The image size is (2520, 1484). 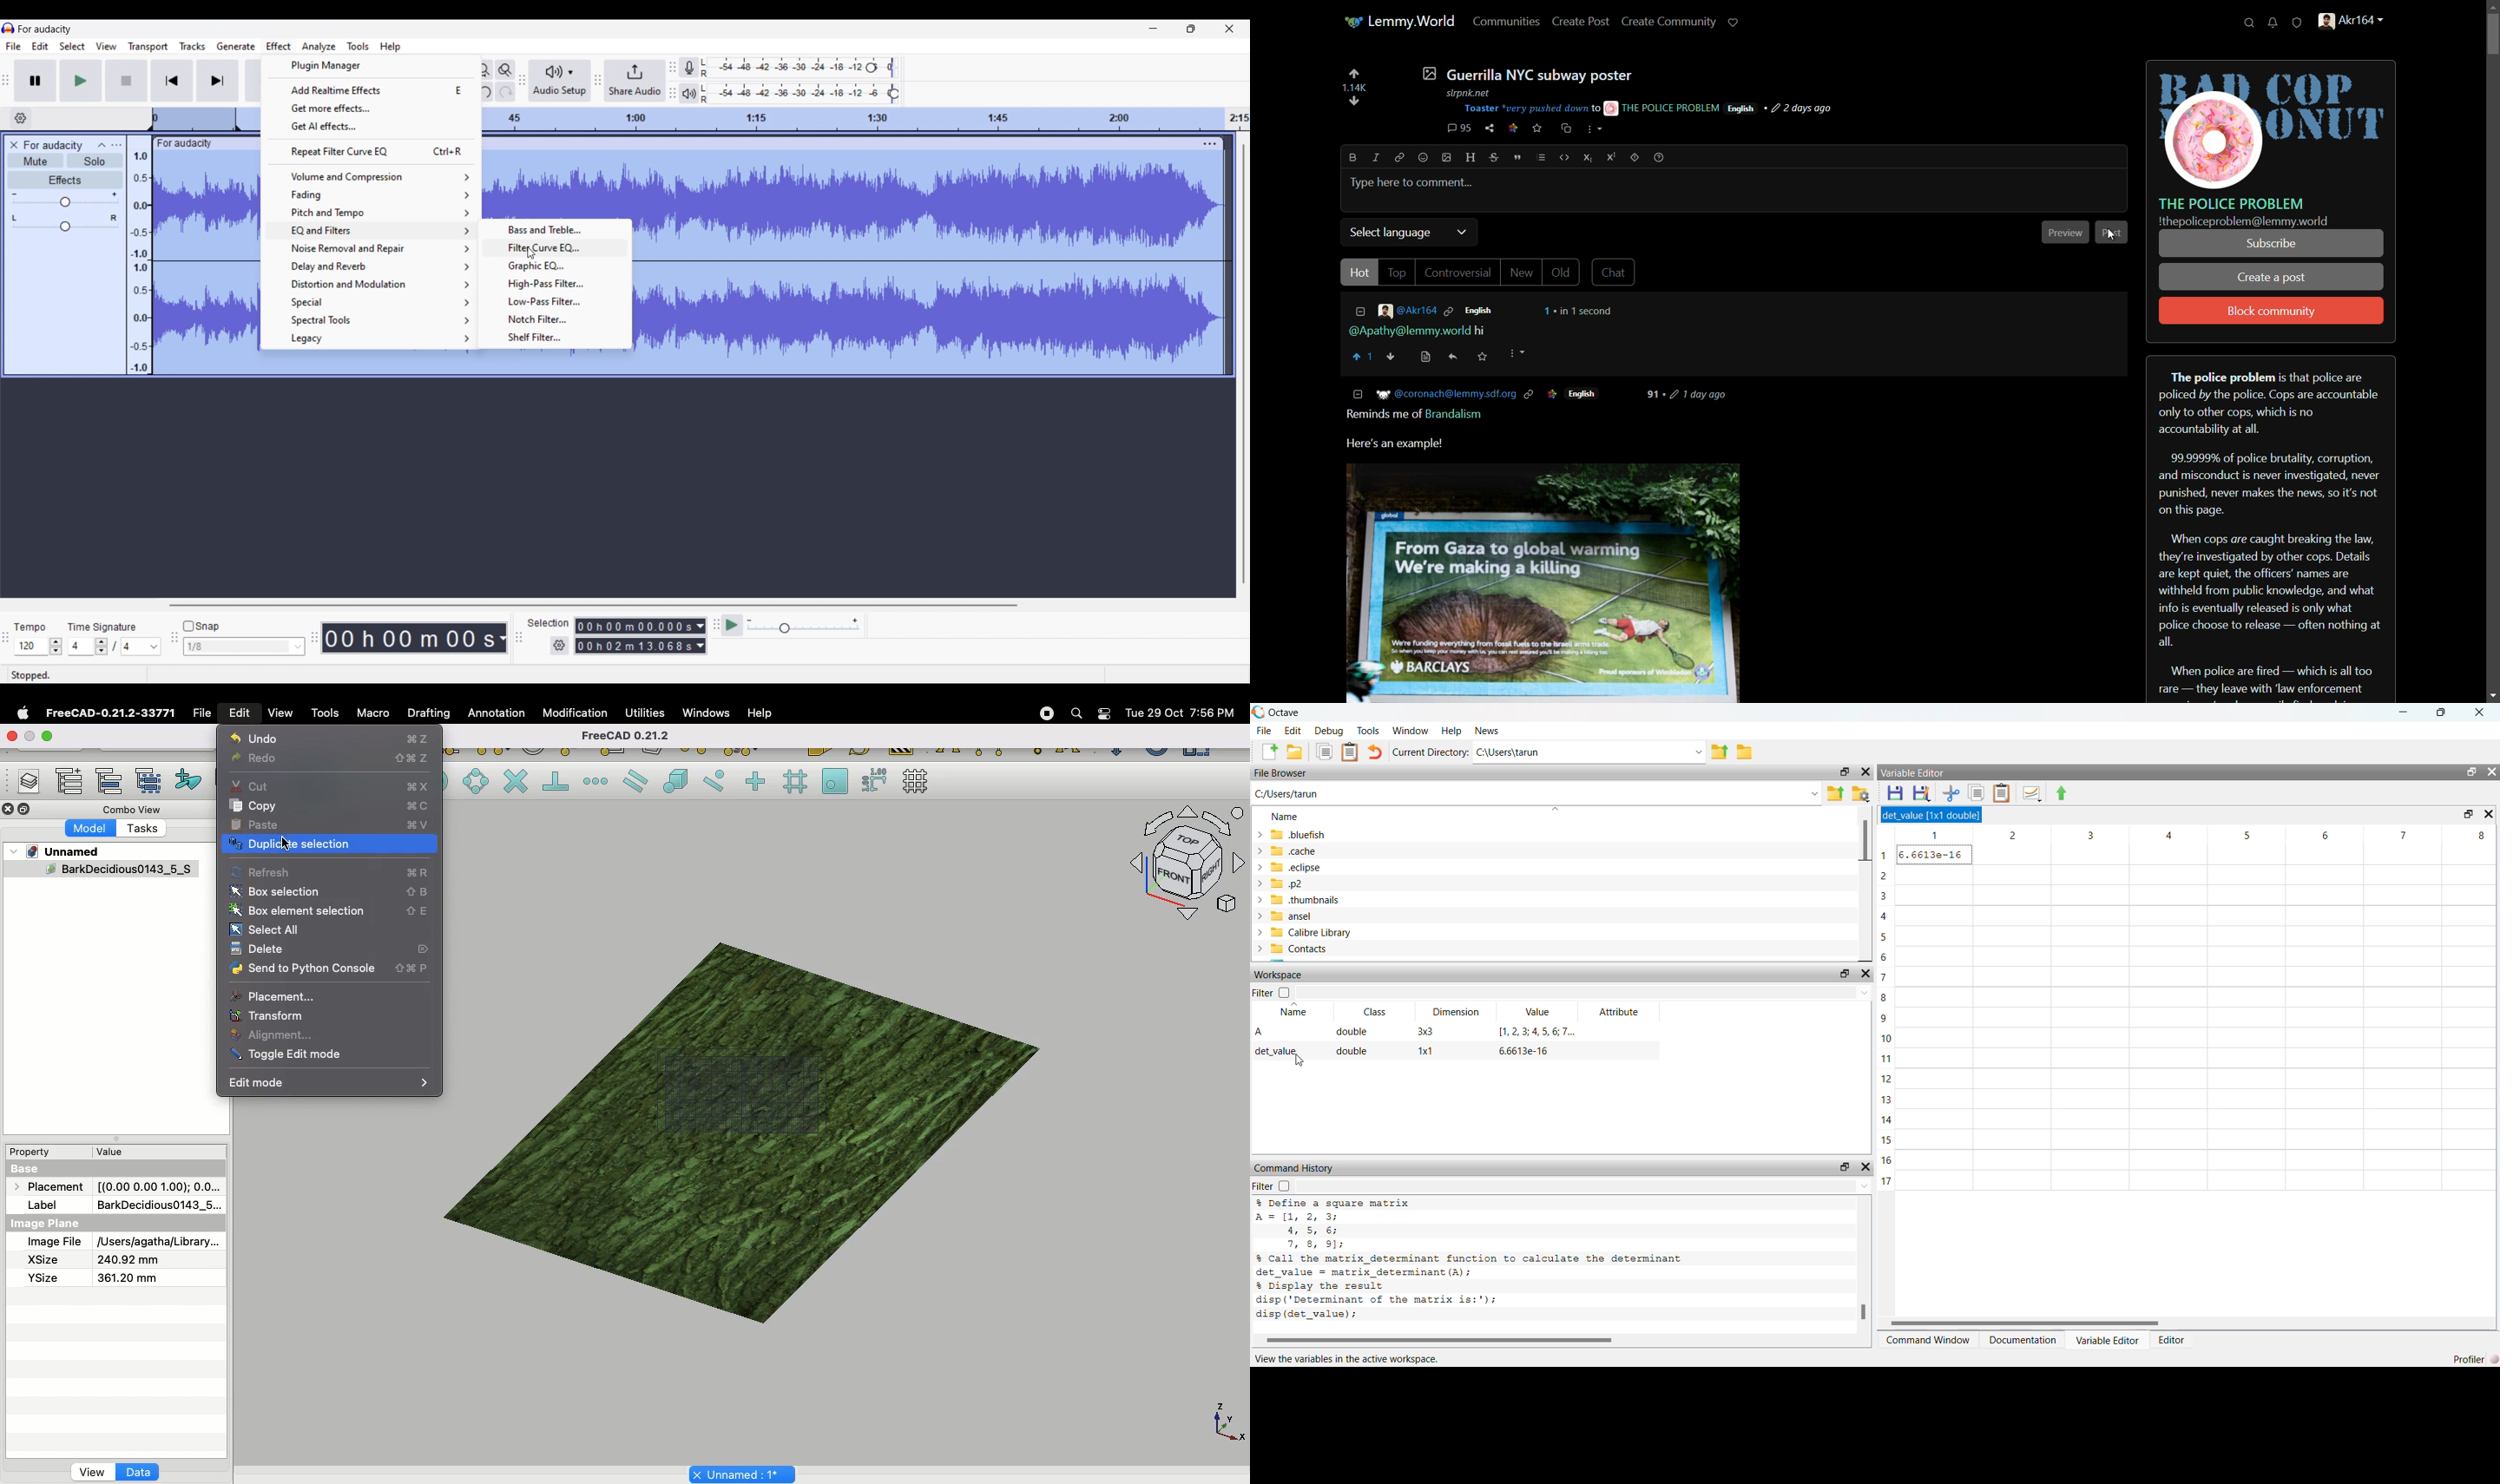 I want to click on double, so click(x=1351, y=1032).